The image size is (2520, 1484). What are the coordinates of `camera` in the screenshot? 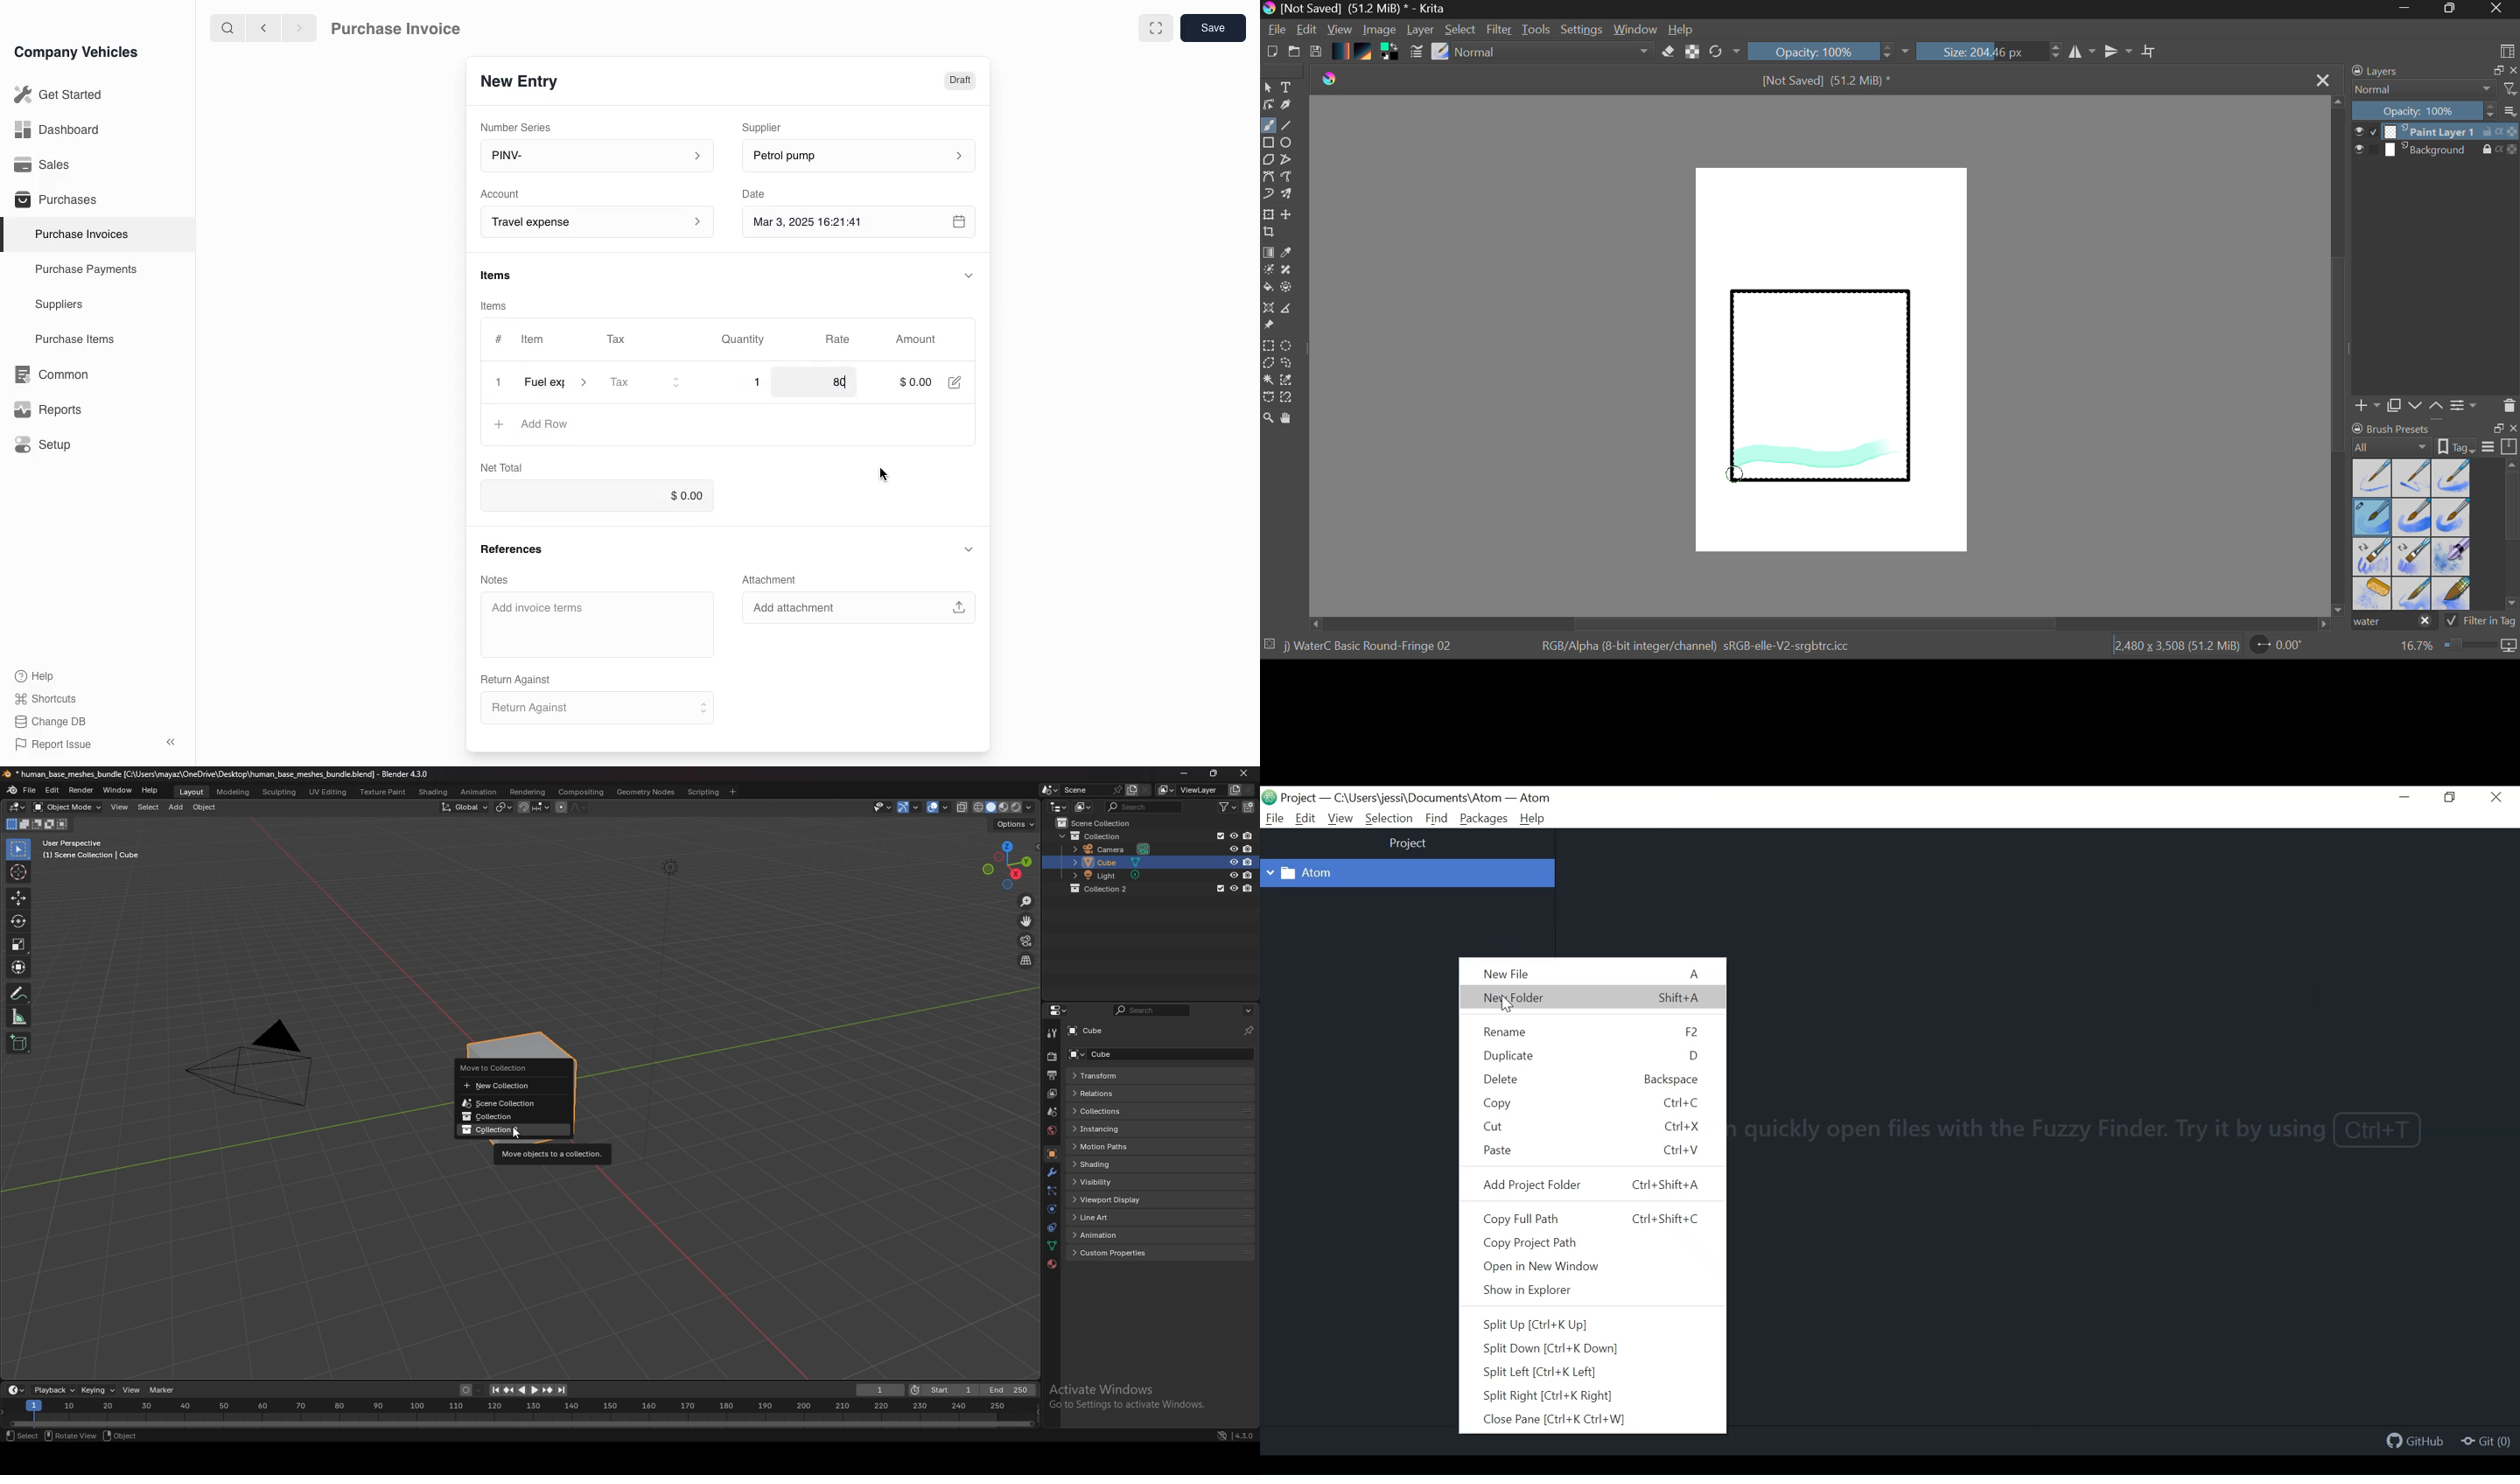 It's located at (248, 1062).